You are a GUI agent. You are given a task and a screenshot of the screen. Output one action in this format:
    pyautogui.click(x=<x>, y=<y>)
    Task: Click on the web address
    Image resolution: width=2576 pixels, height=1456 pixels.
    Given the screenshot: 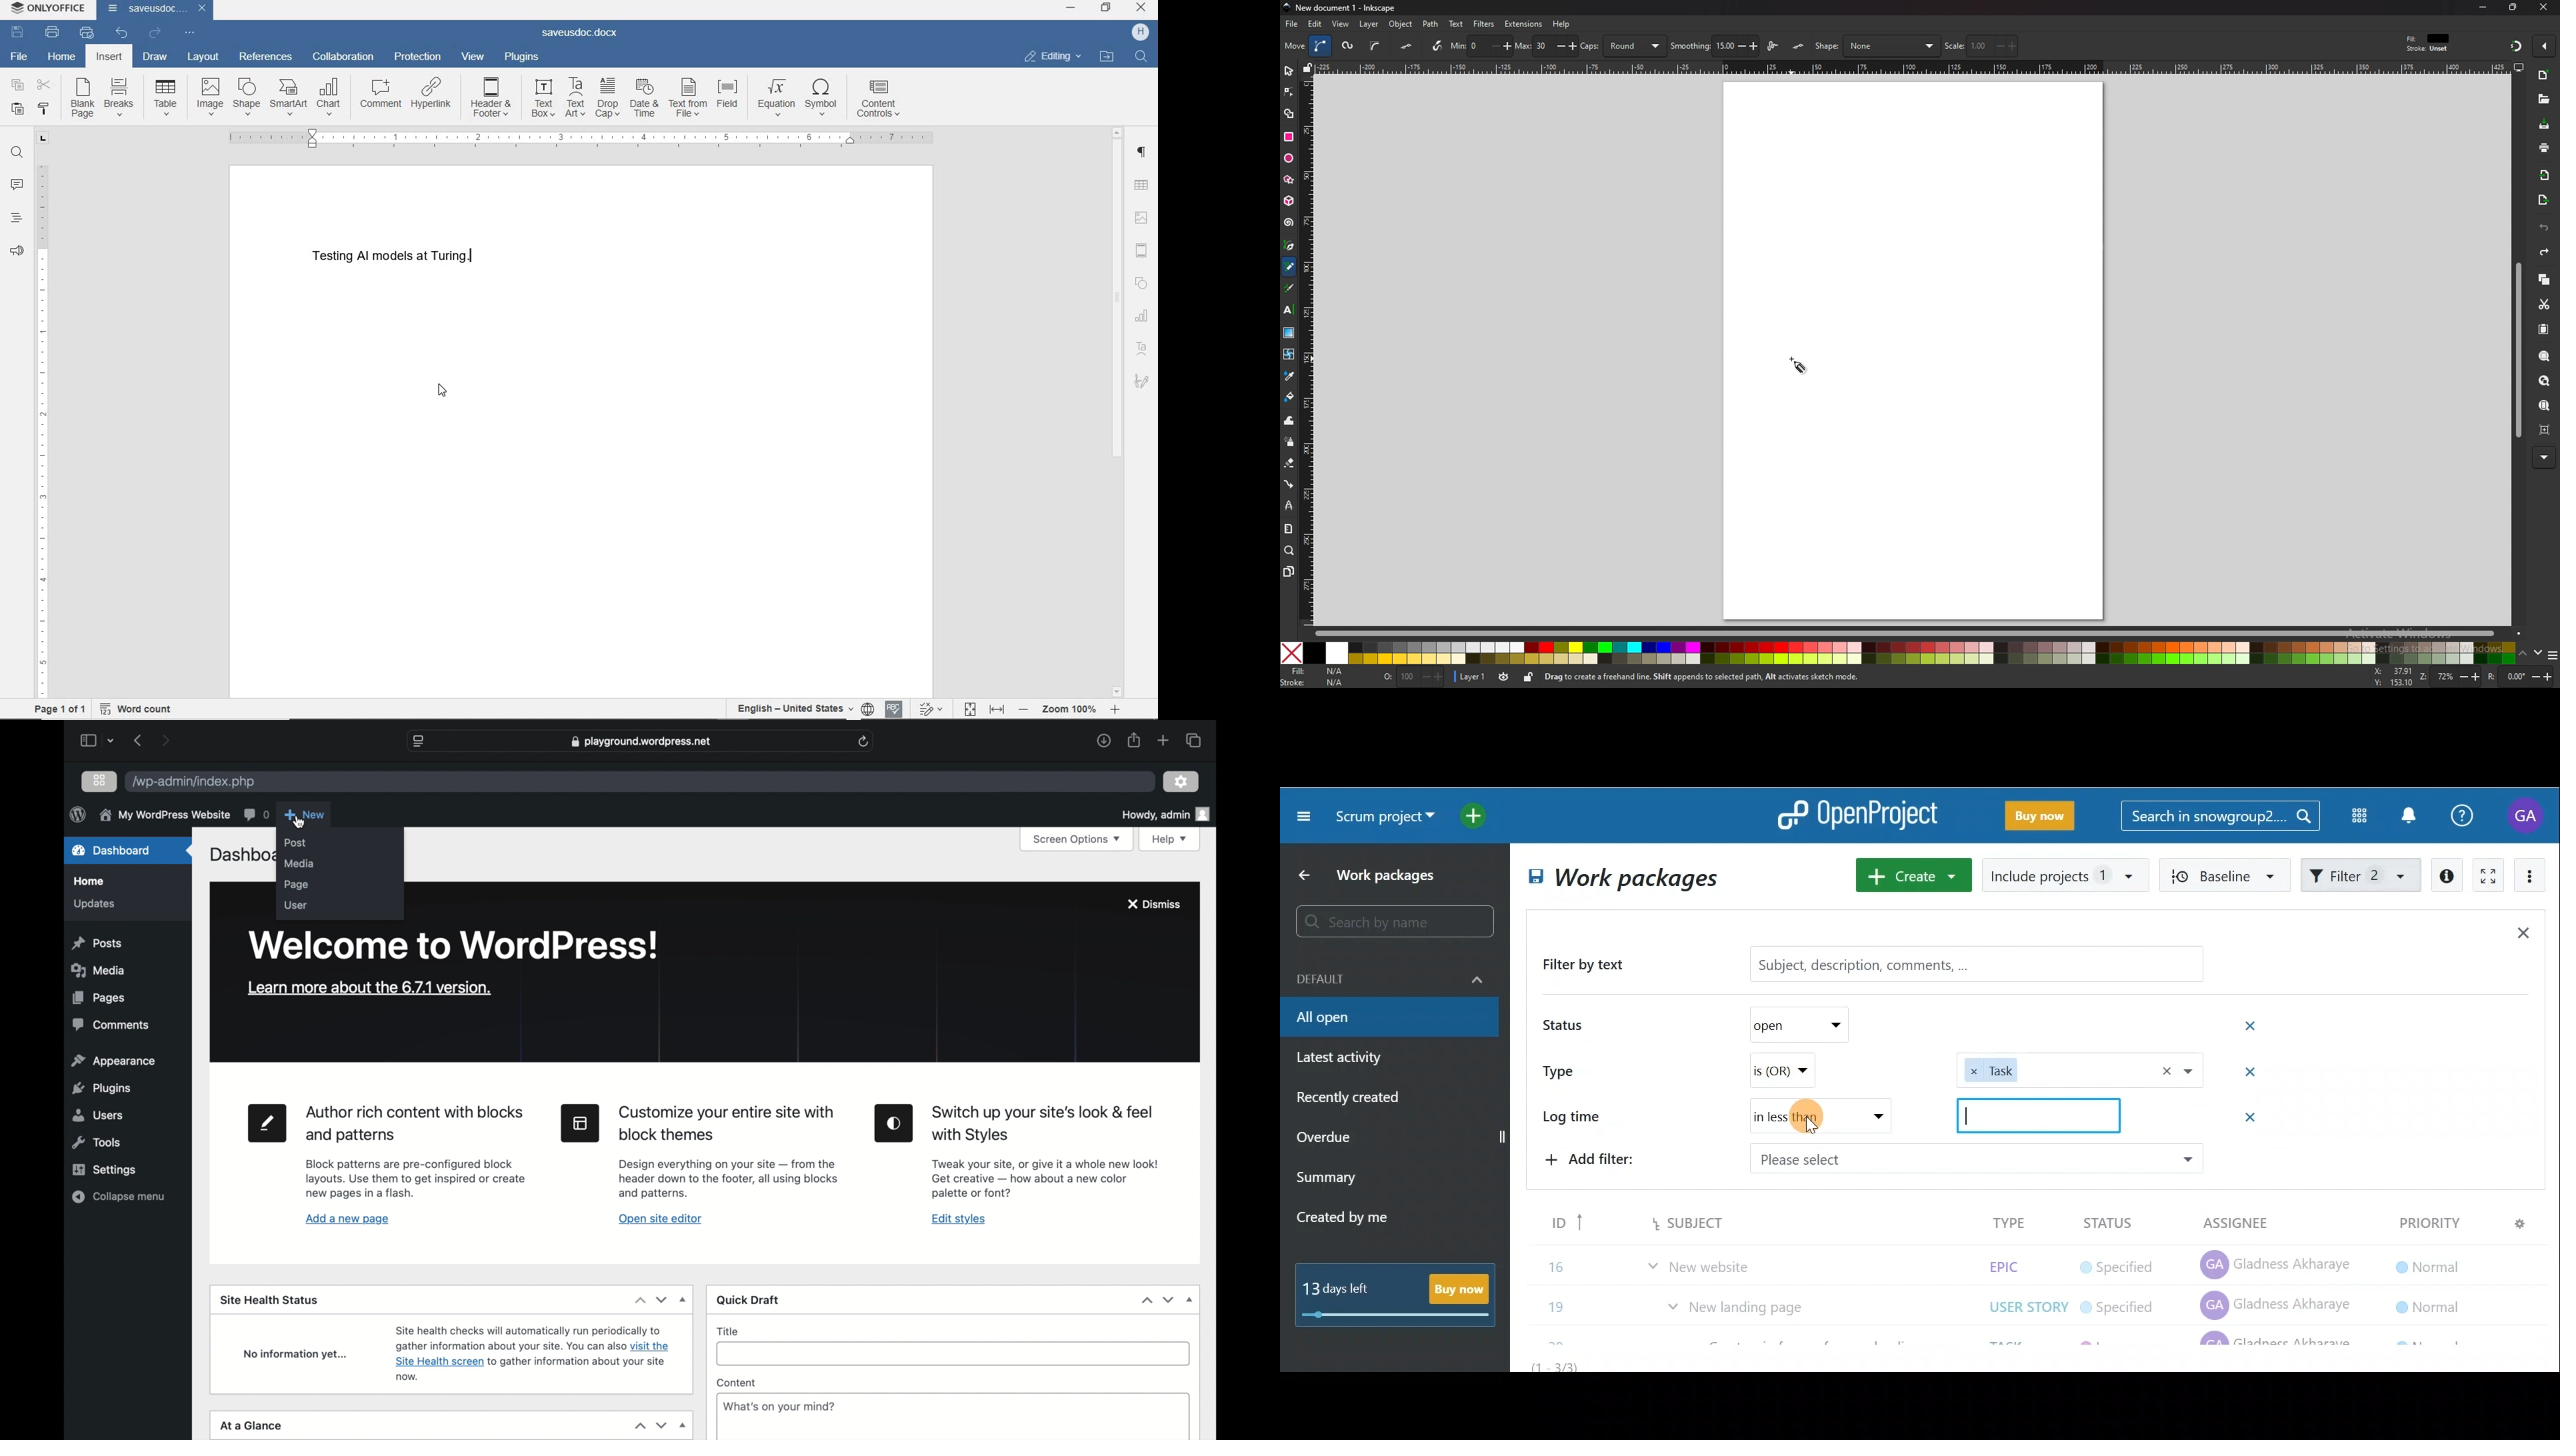 What is the action you would take?
    pyautogui.click(x=640, y=742)
    